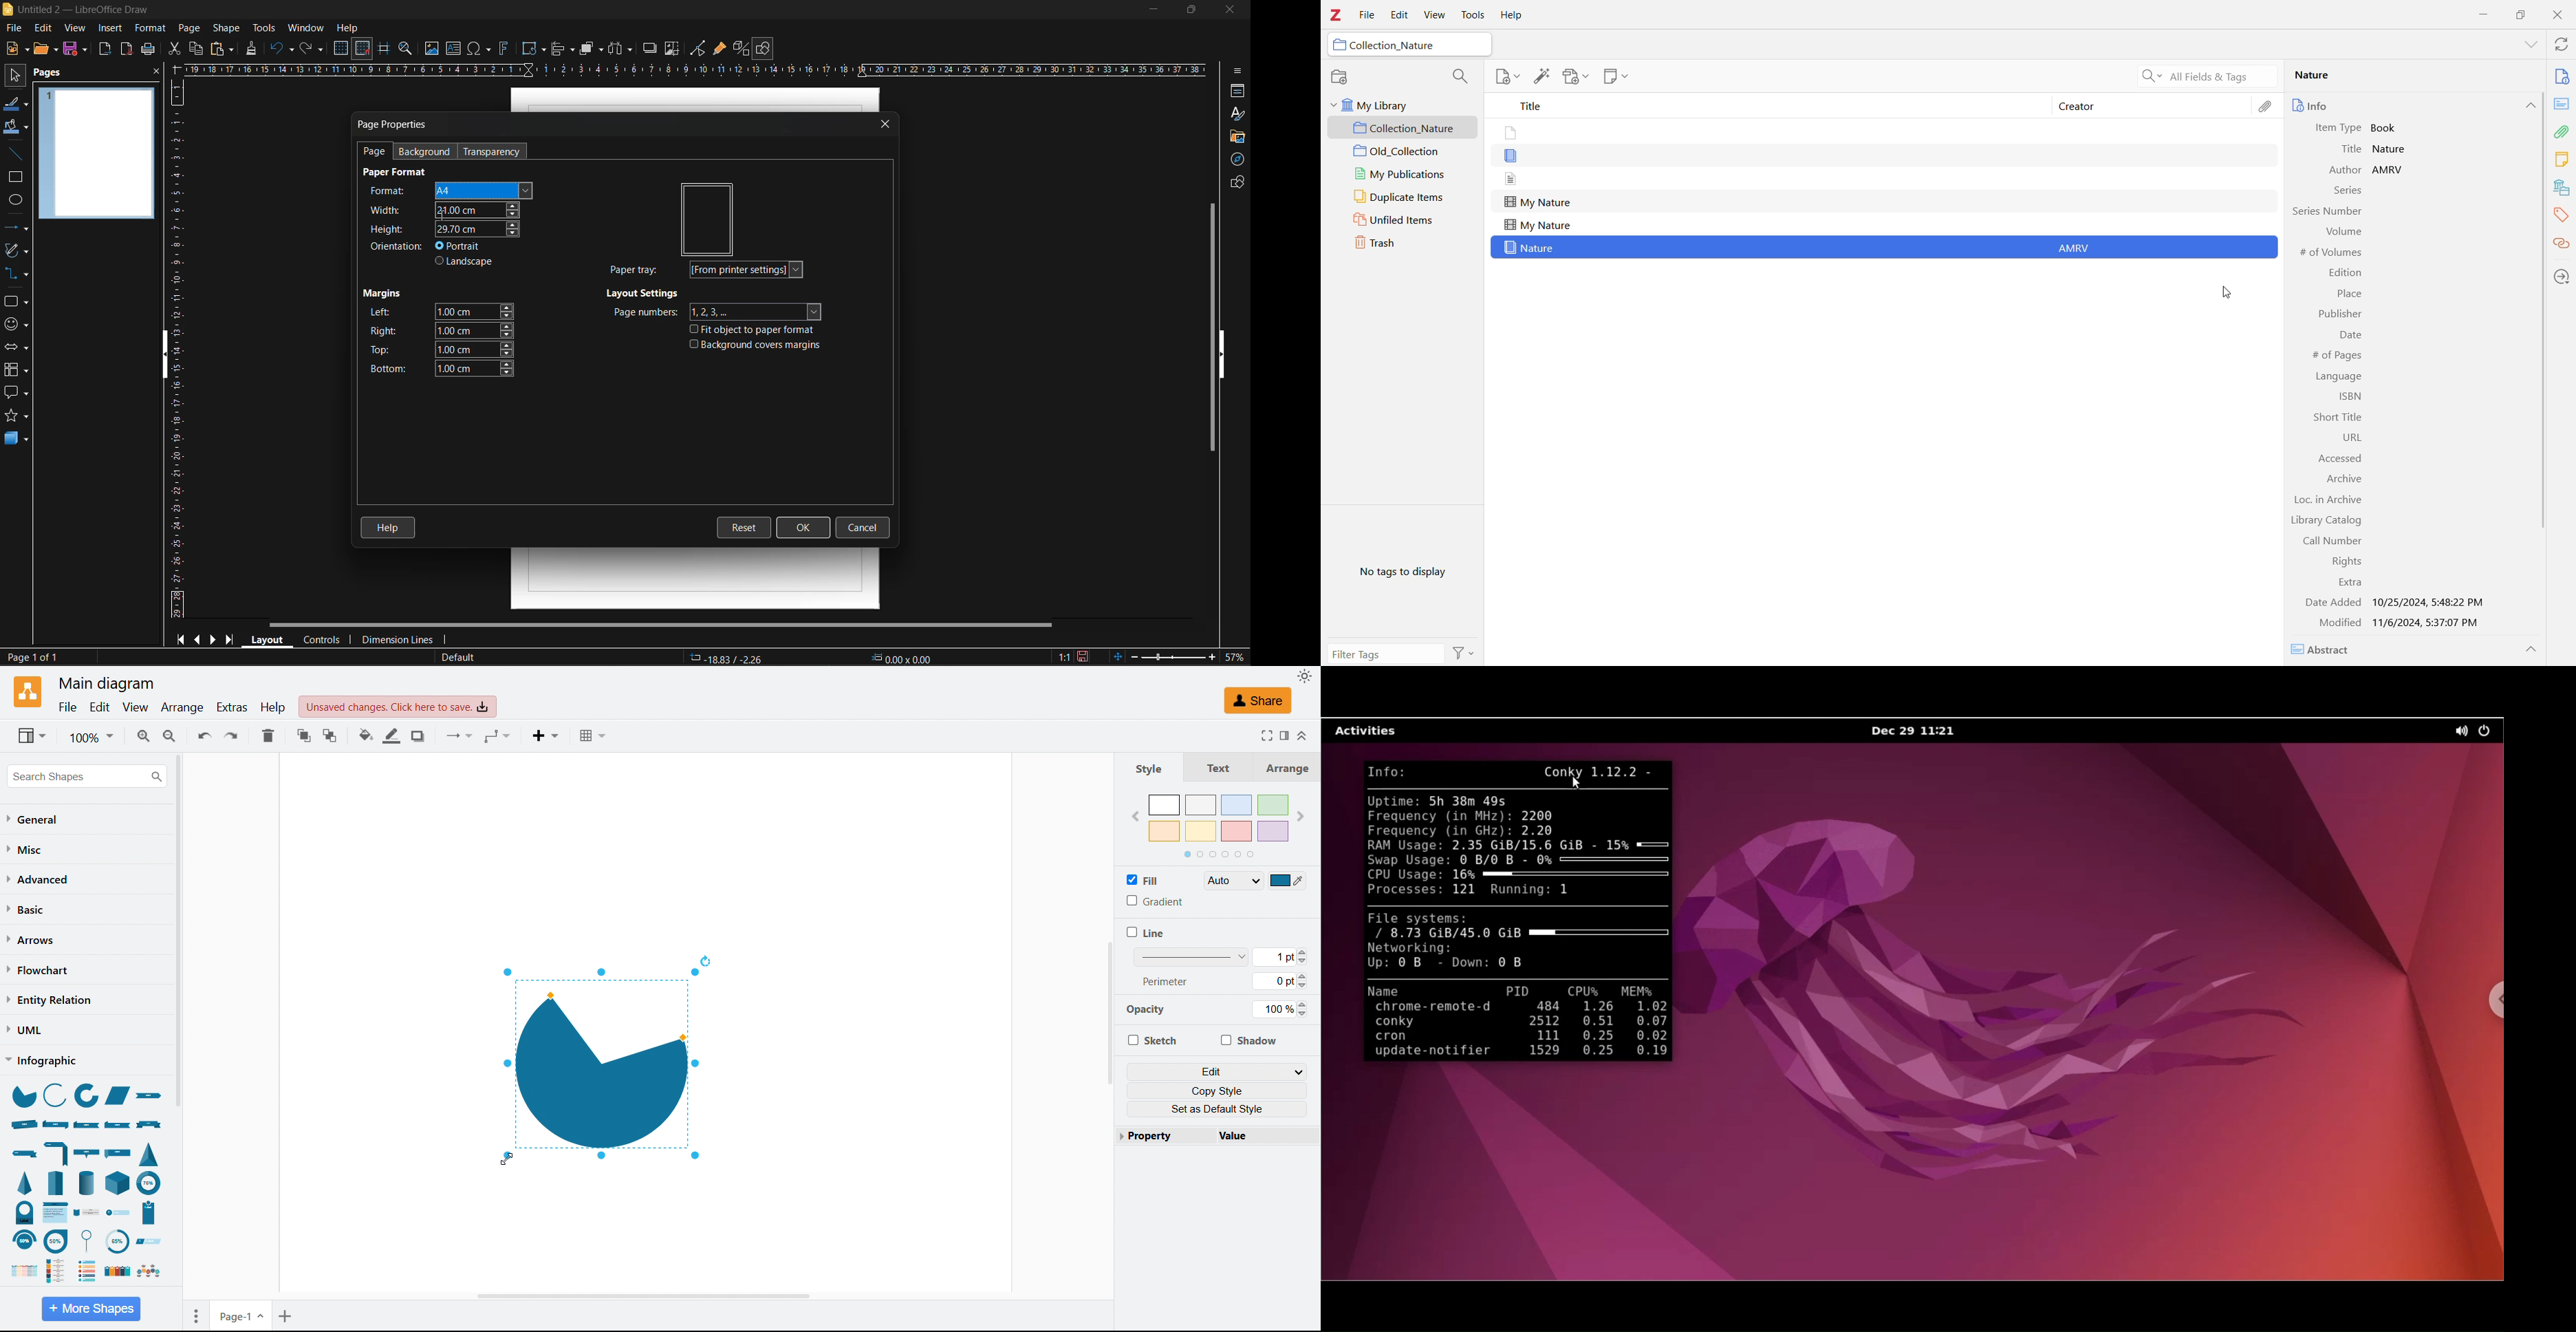 Image resolution: width=2576 pixels, height=1344 pixels. What do you see at coordinates (385, 48) in the screenshot?
I see `helplines` at bounding box center [385, 48].